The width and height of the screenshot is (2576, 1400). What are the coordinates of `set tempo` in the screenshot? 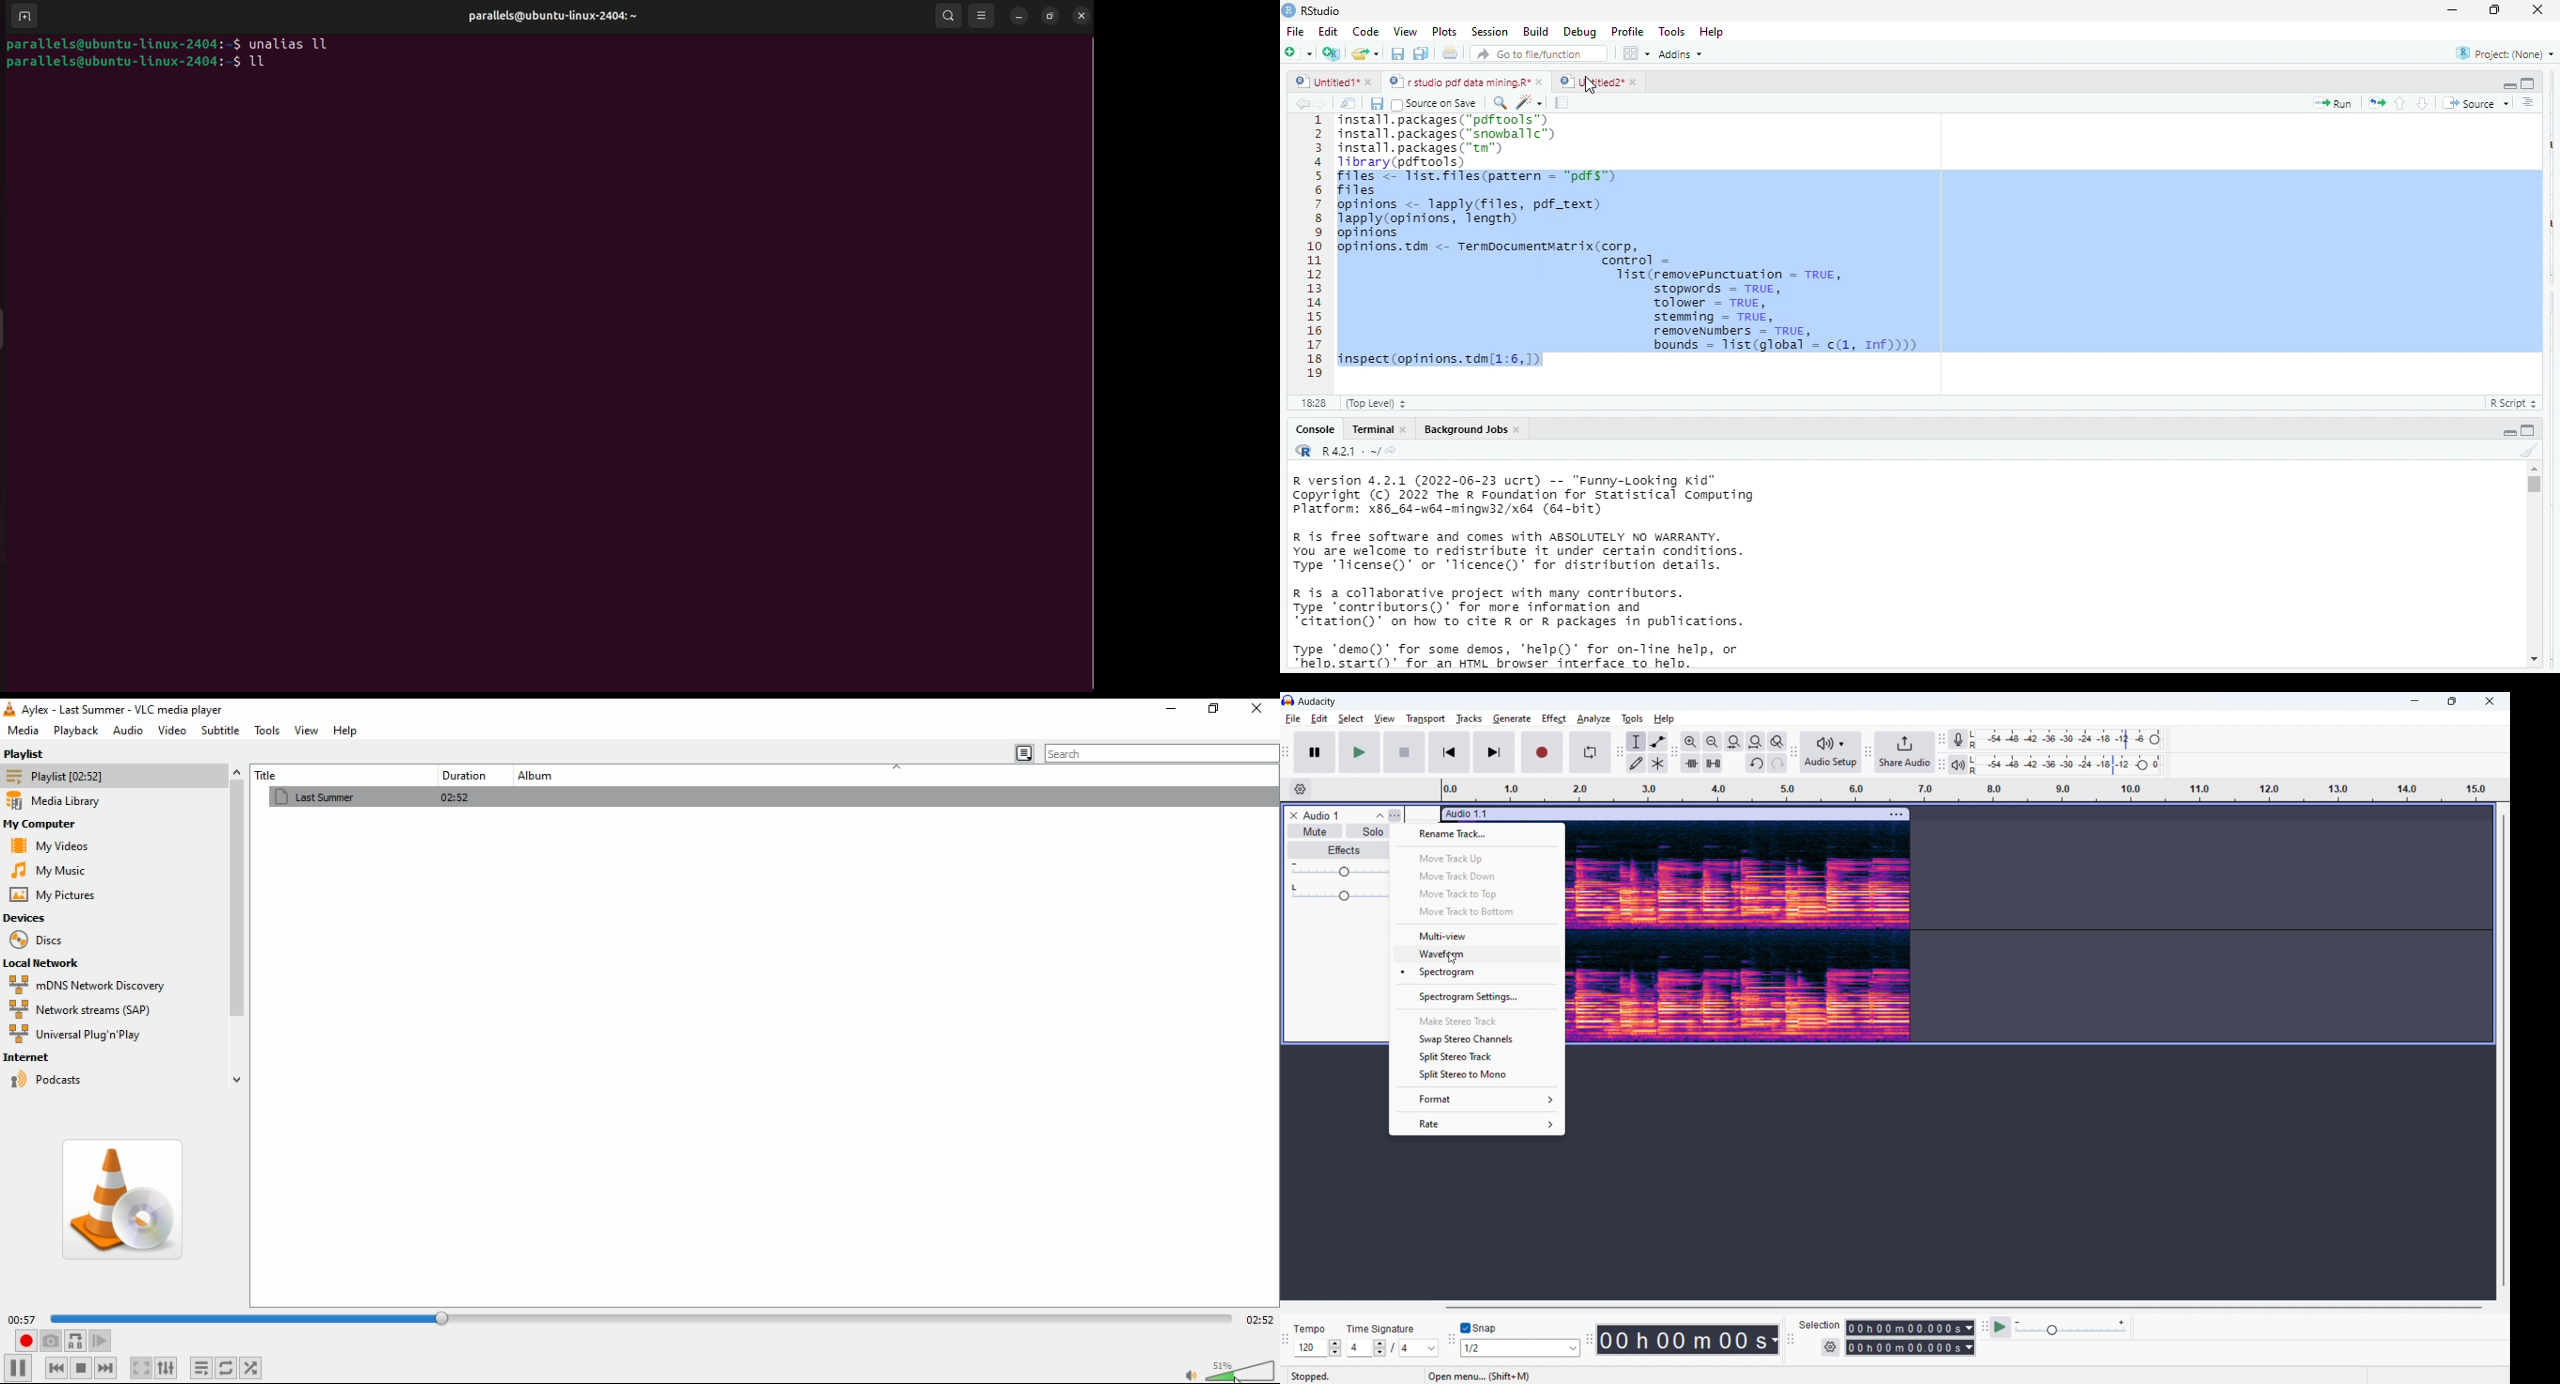 It's located at (1309, 1348).